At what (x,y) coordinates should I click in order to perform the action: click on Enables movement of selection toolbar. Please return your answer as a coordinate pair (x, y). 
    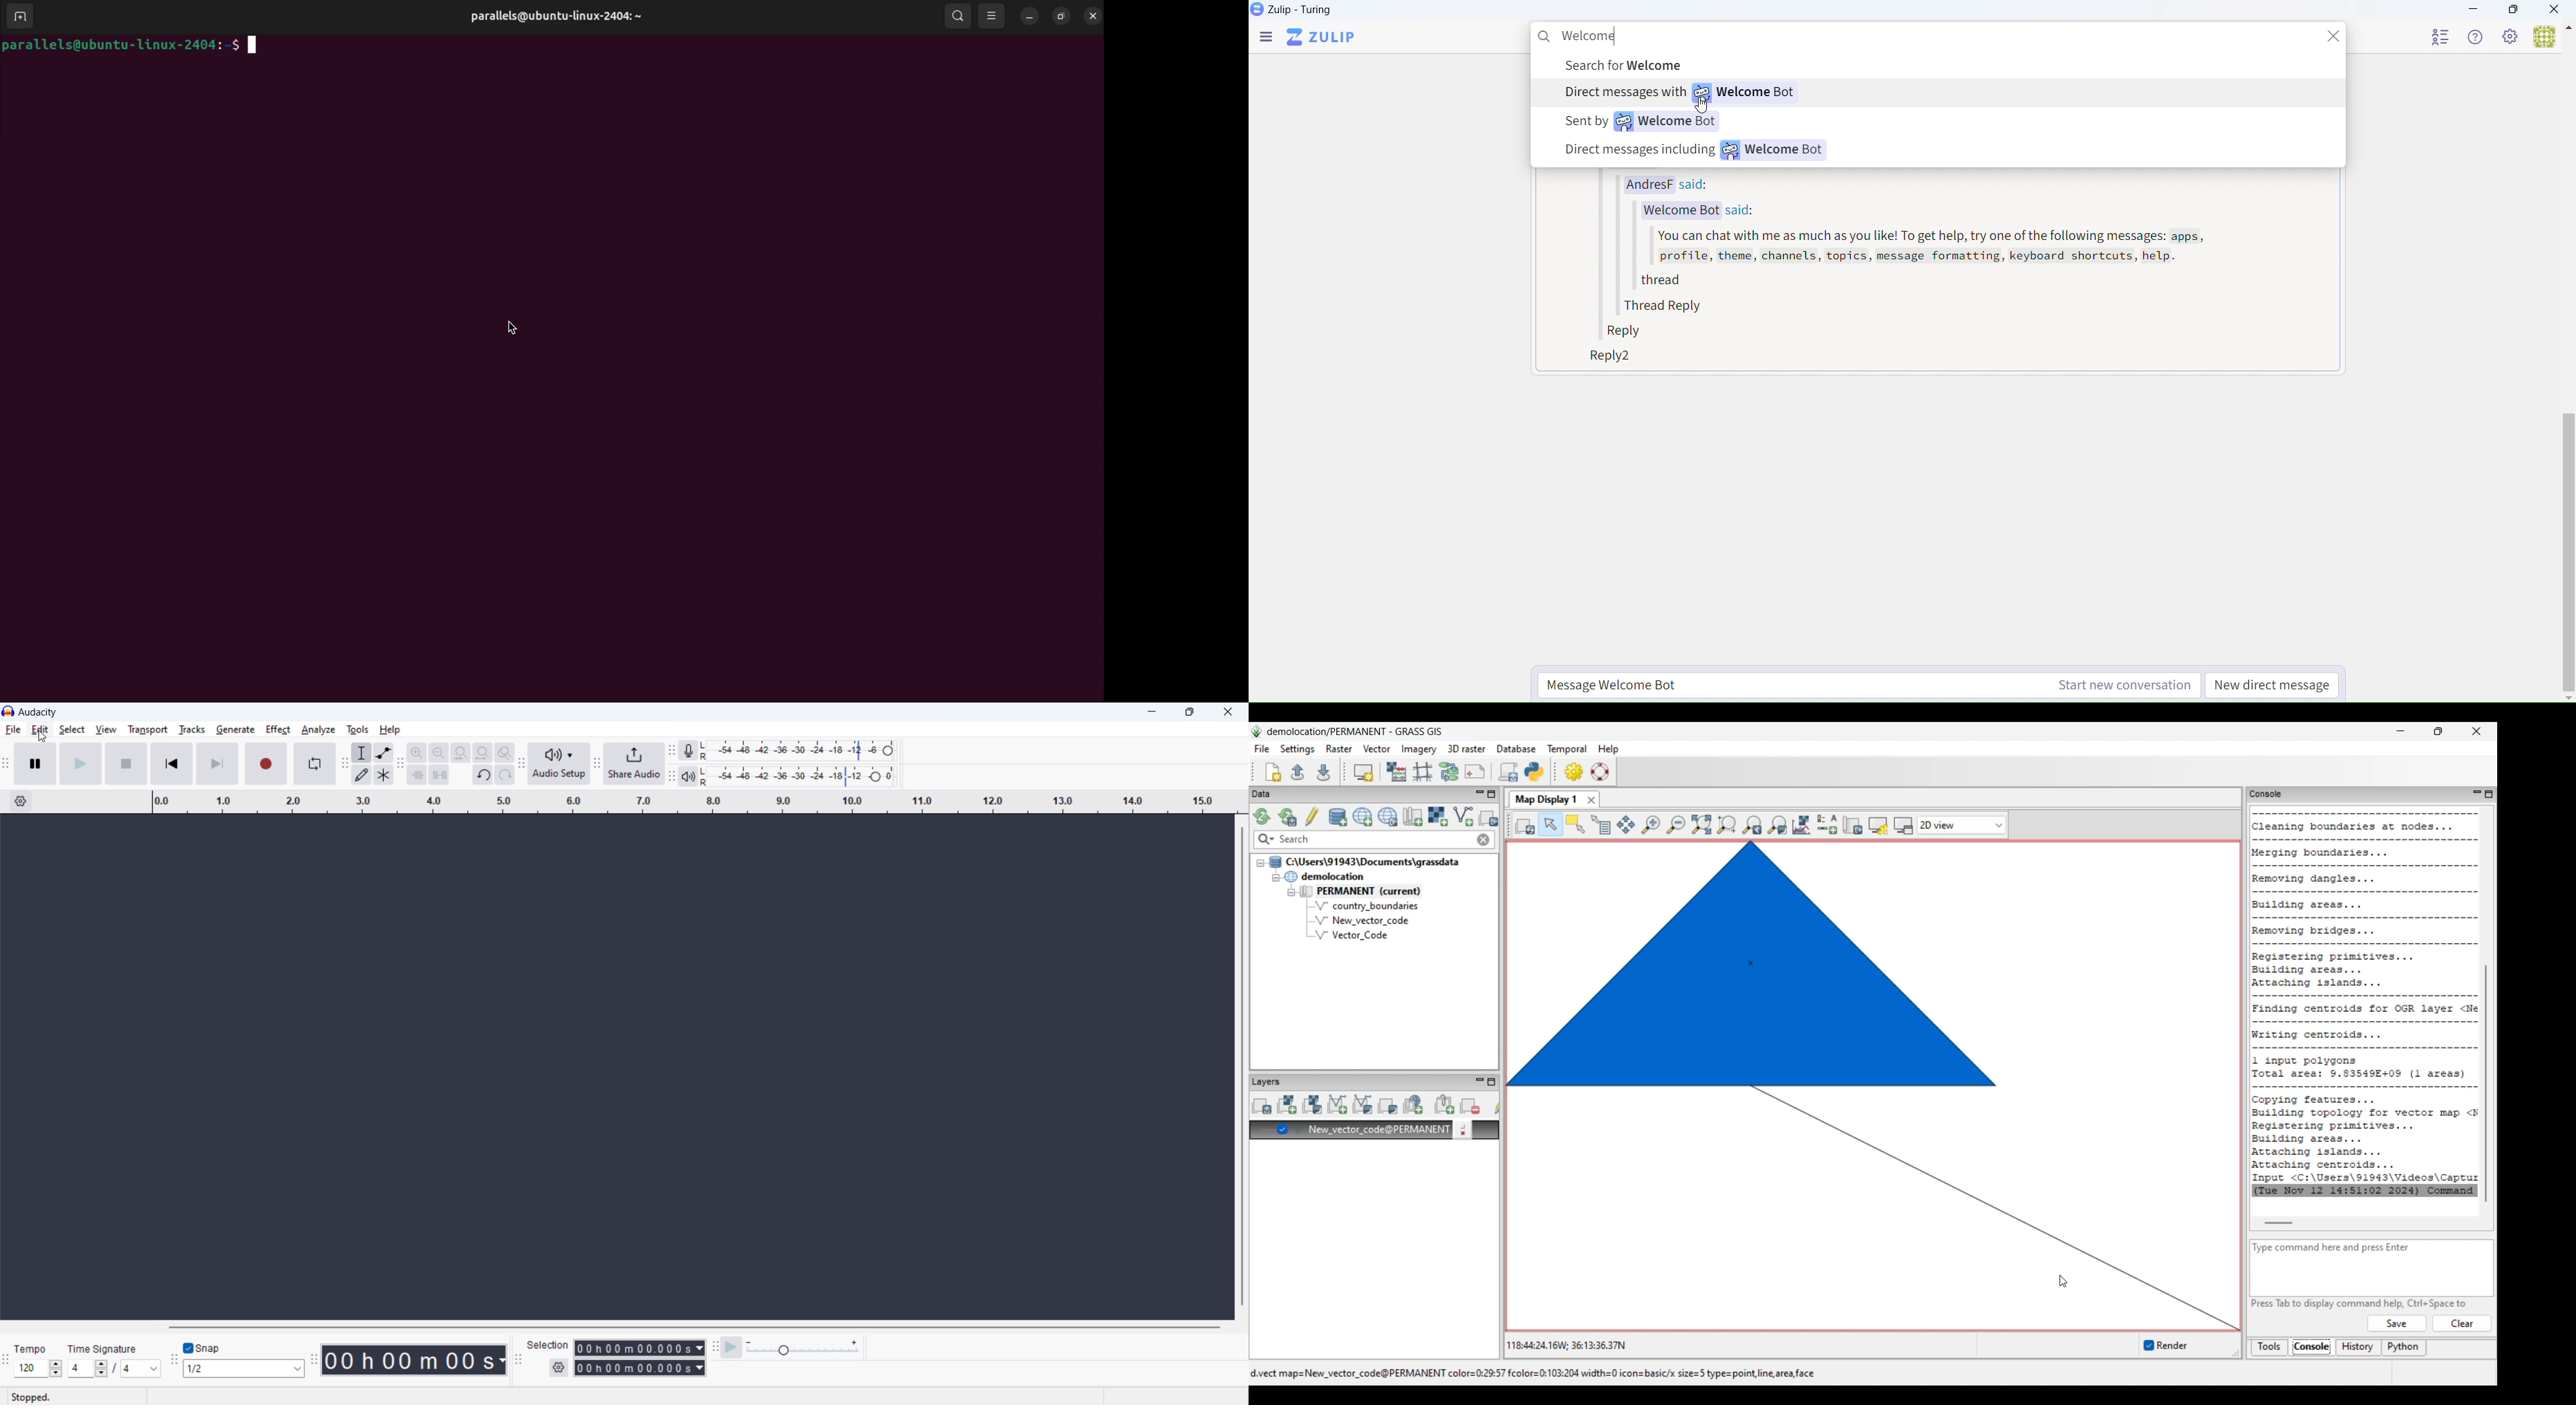
    Looking at the image, I should click on (518, 1360).